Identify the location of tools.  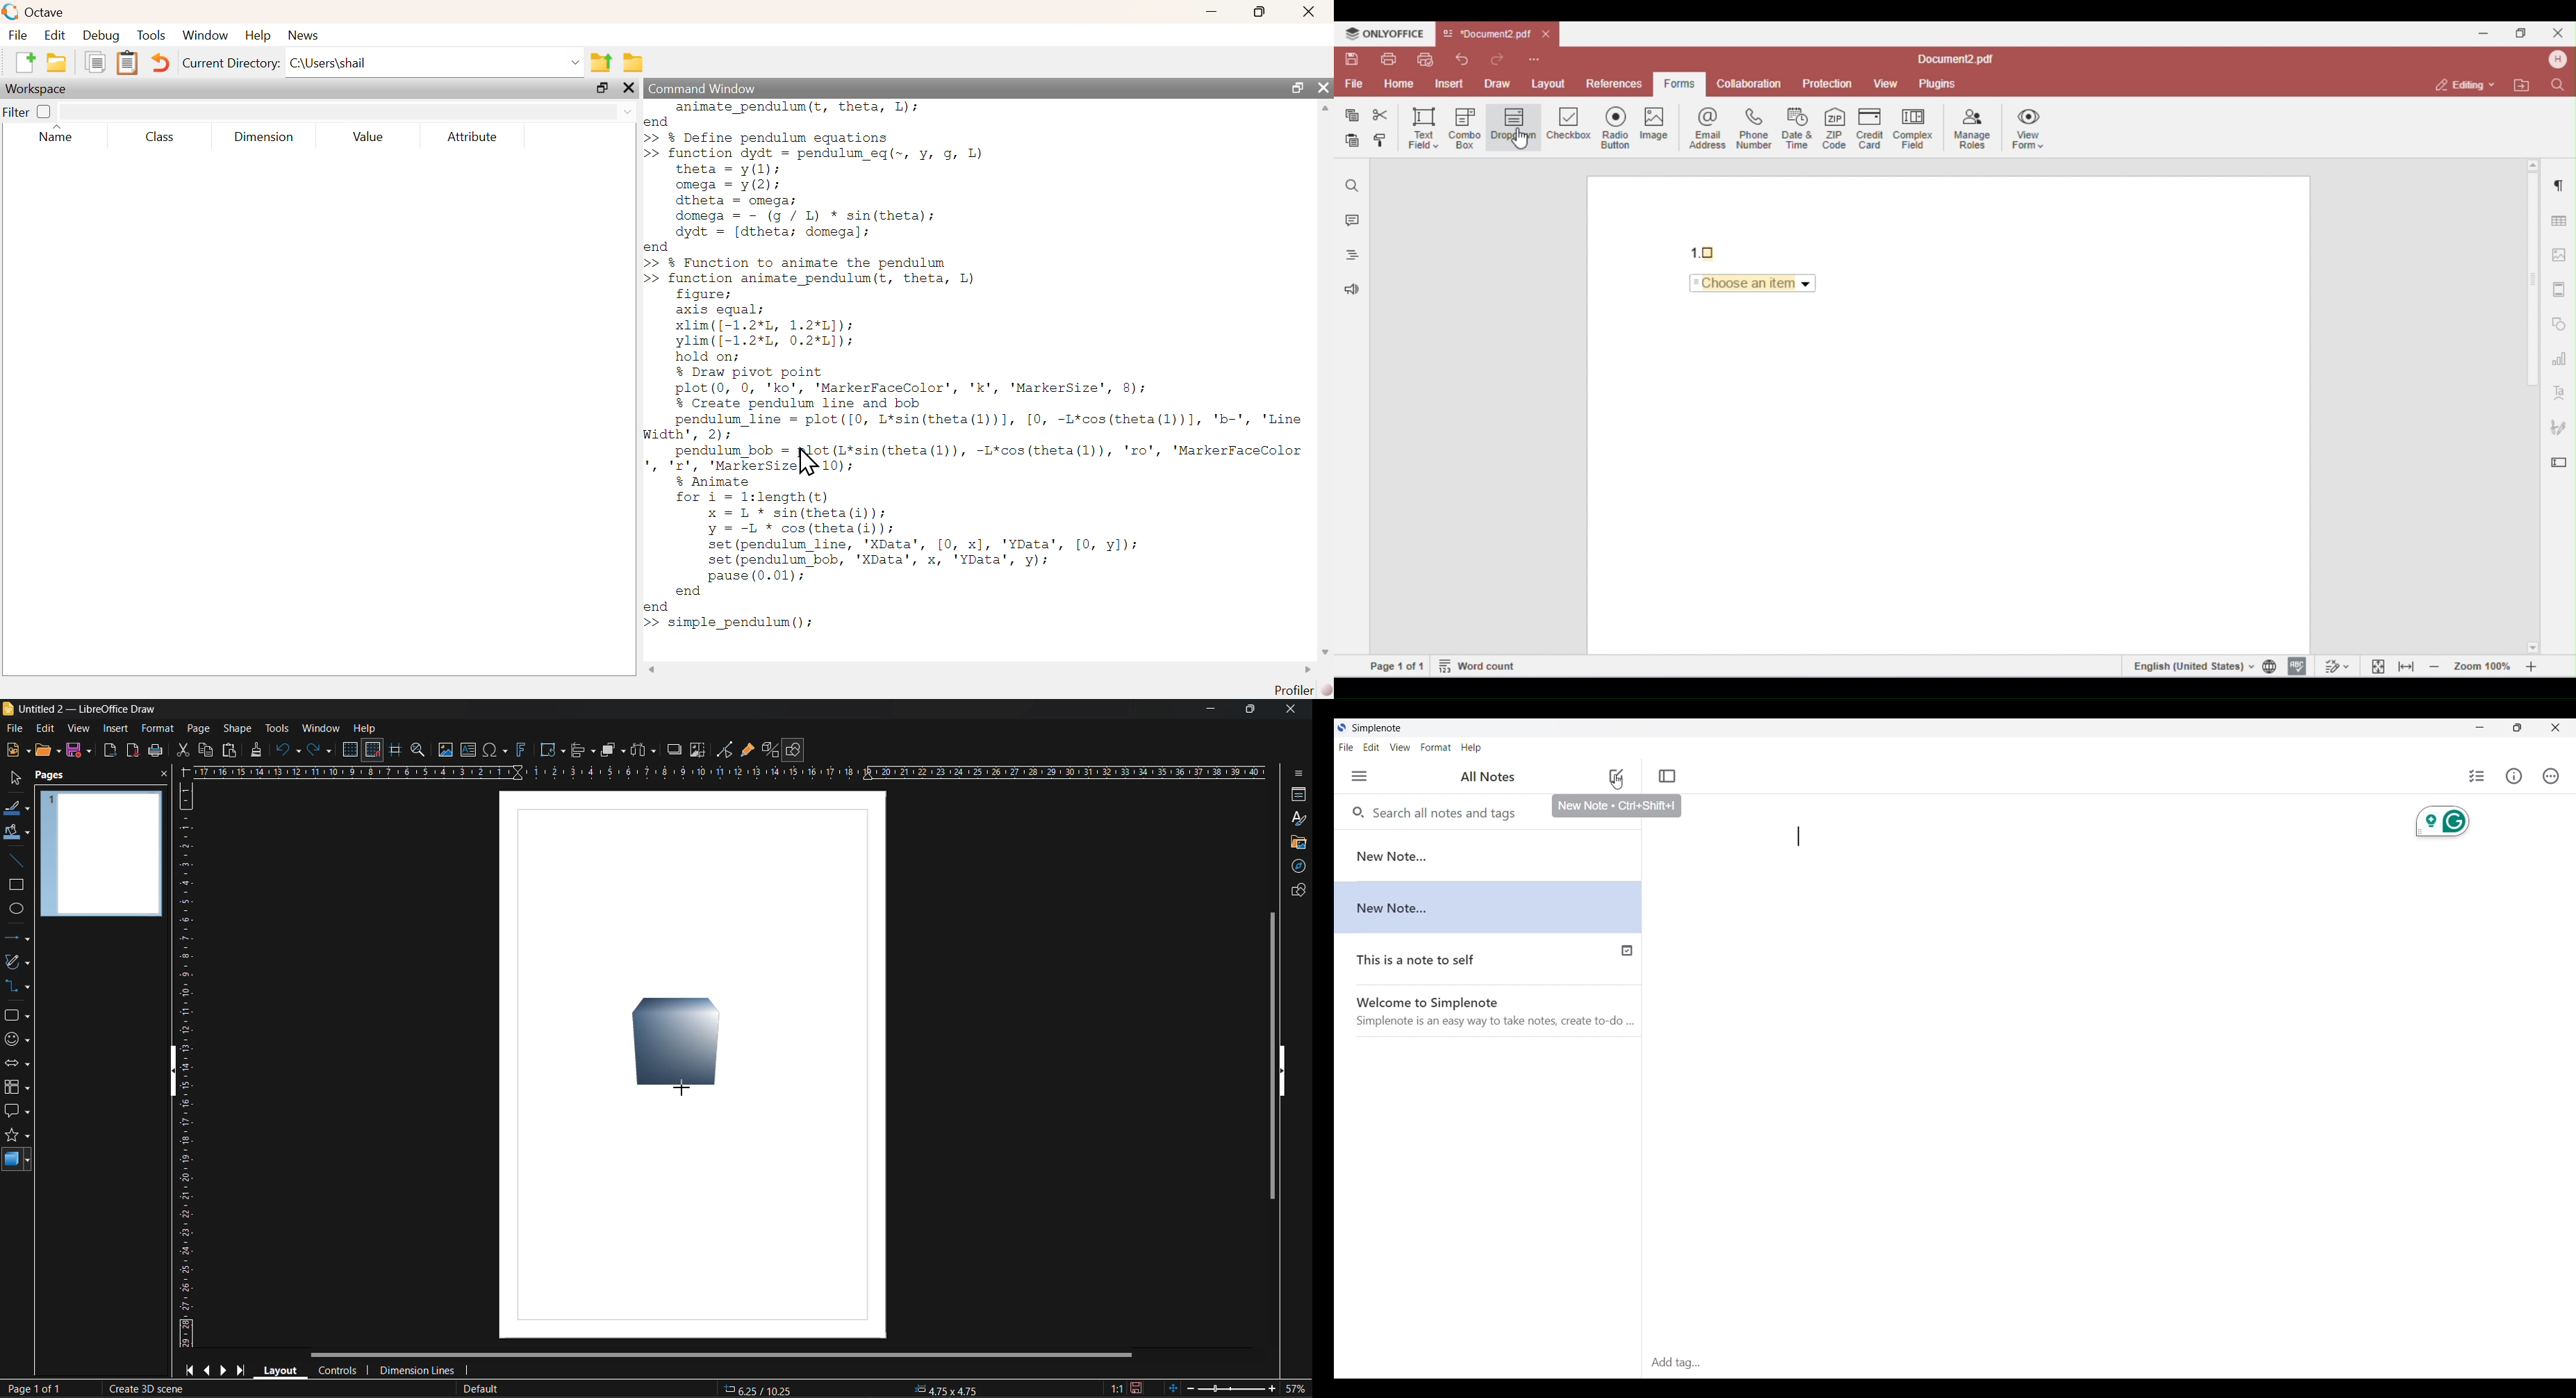
(277, 728).